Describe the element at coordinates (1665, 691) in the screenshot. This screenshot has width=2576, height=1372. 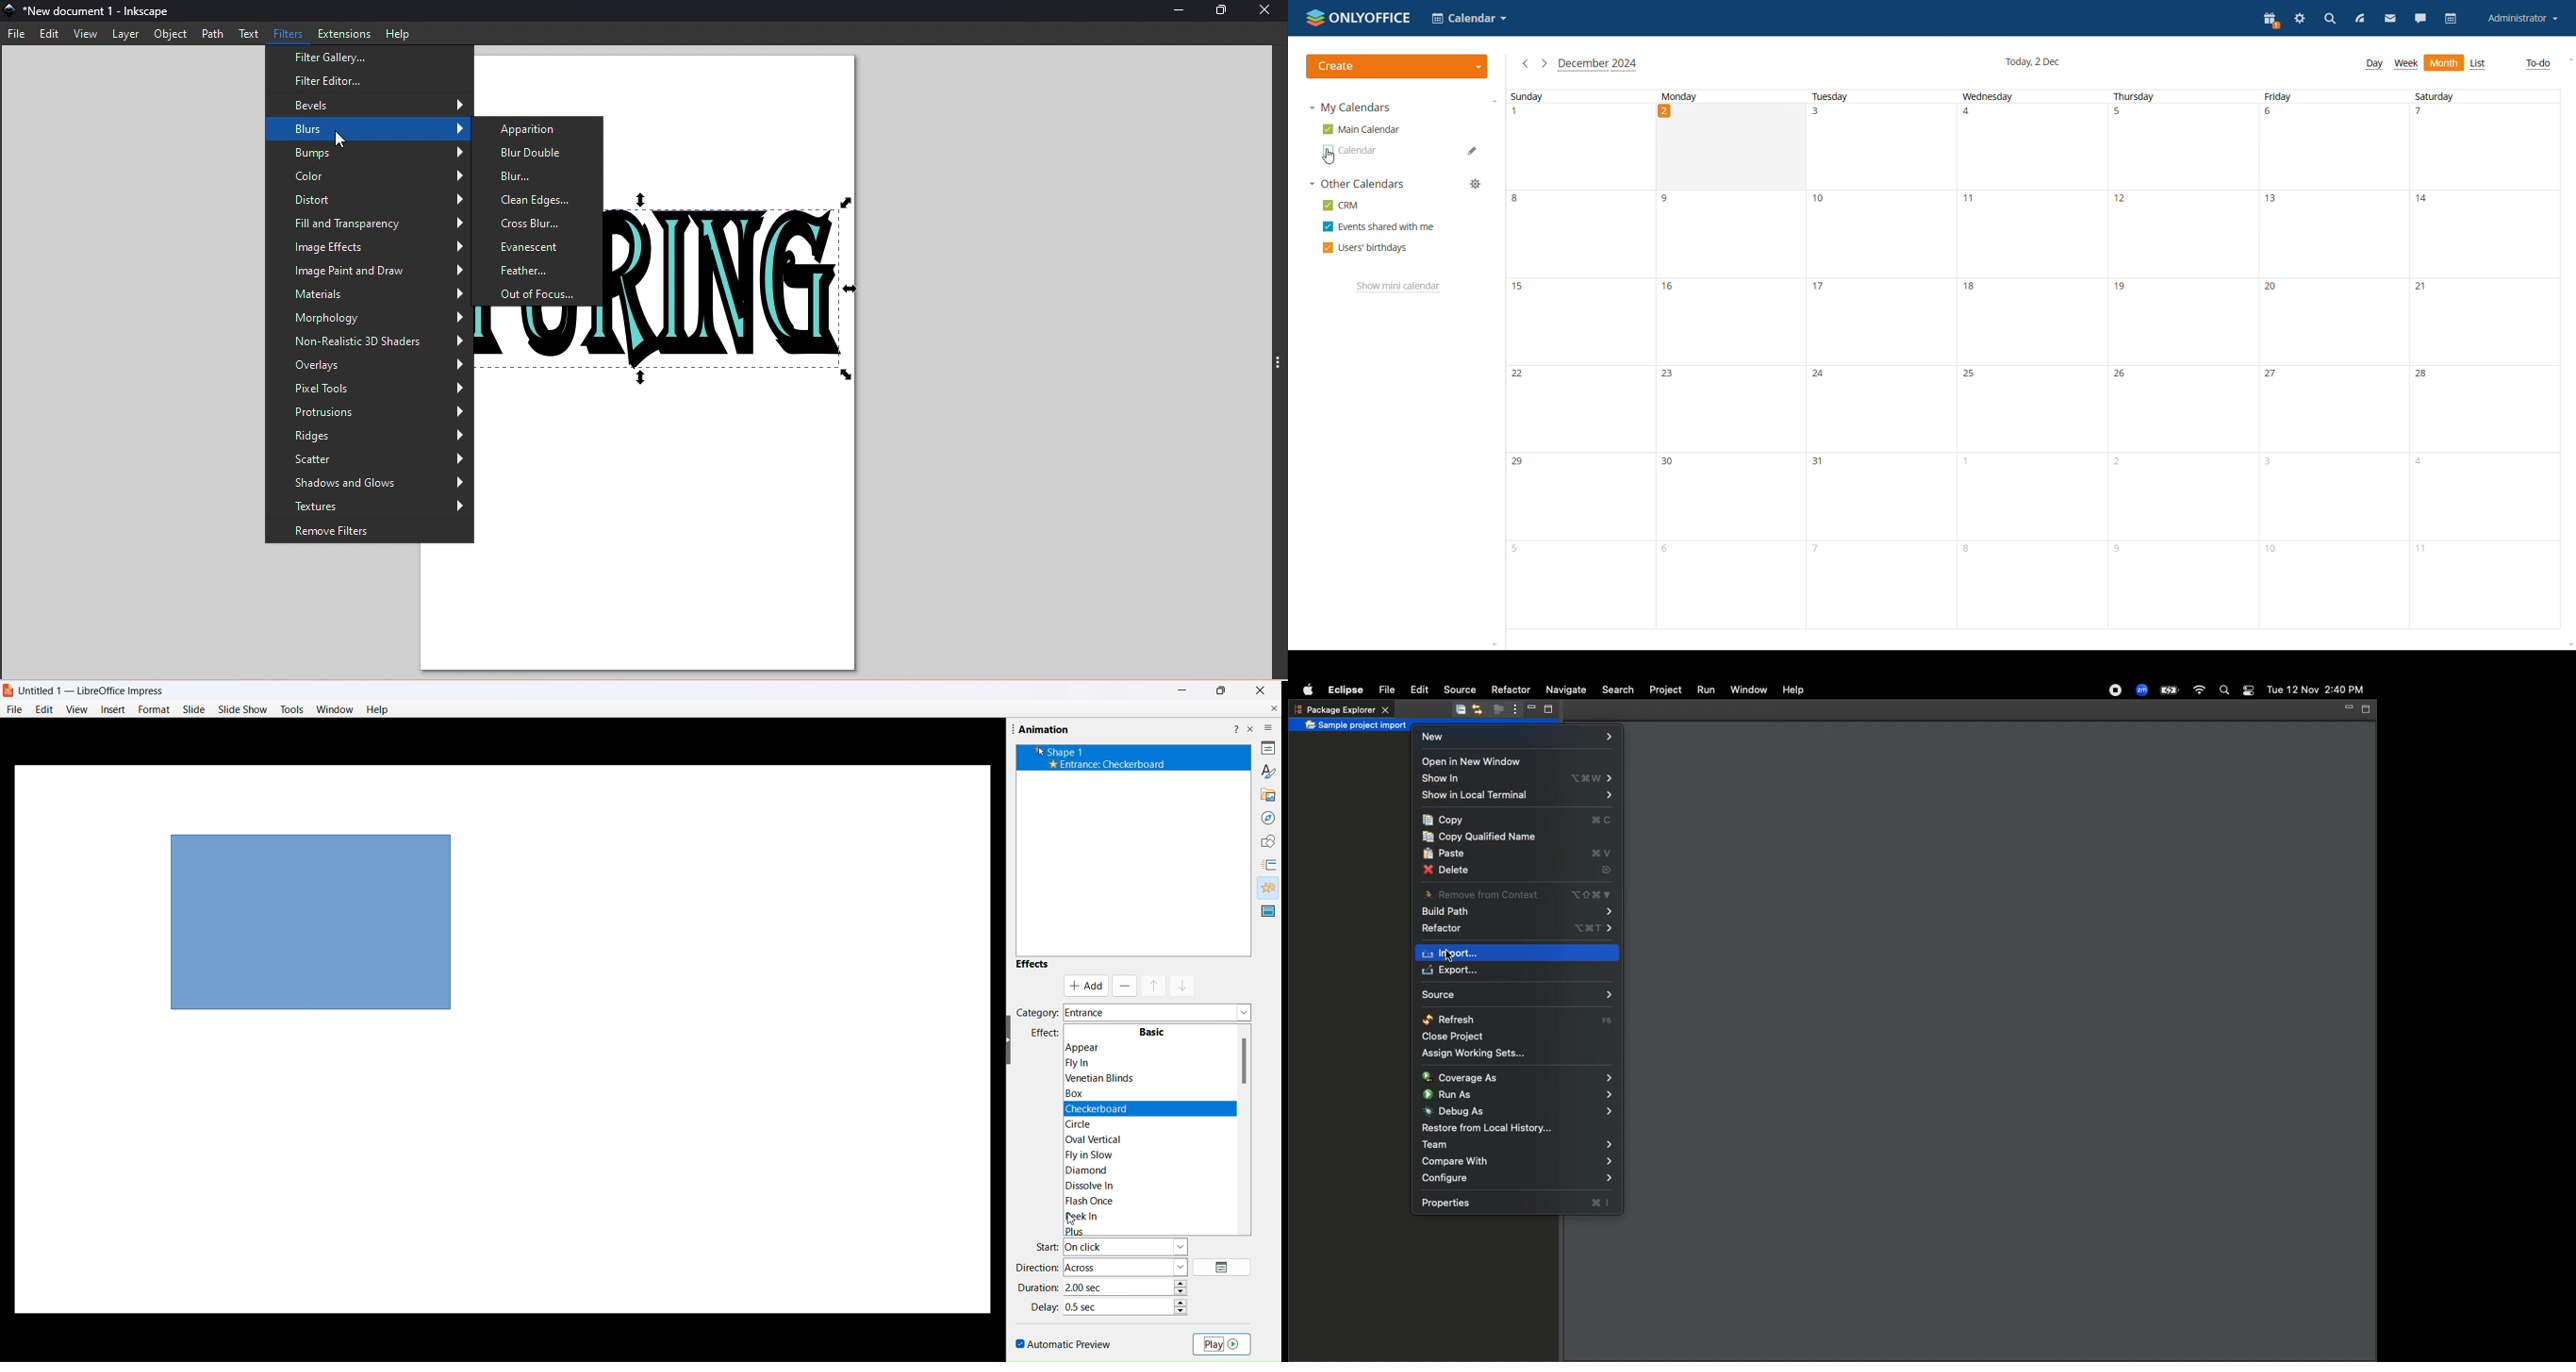
I see `Project` at that location.